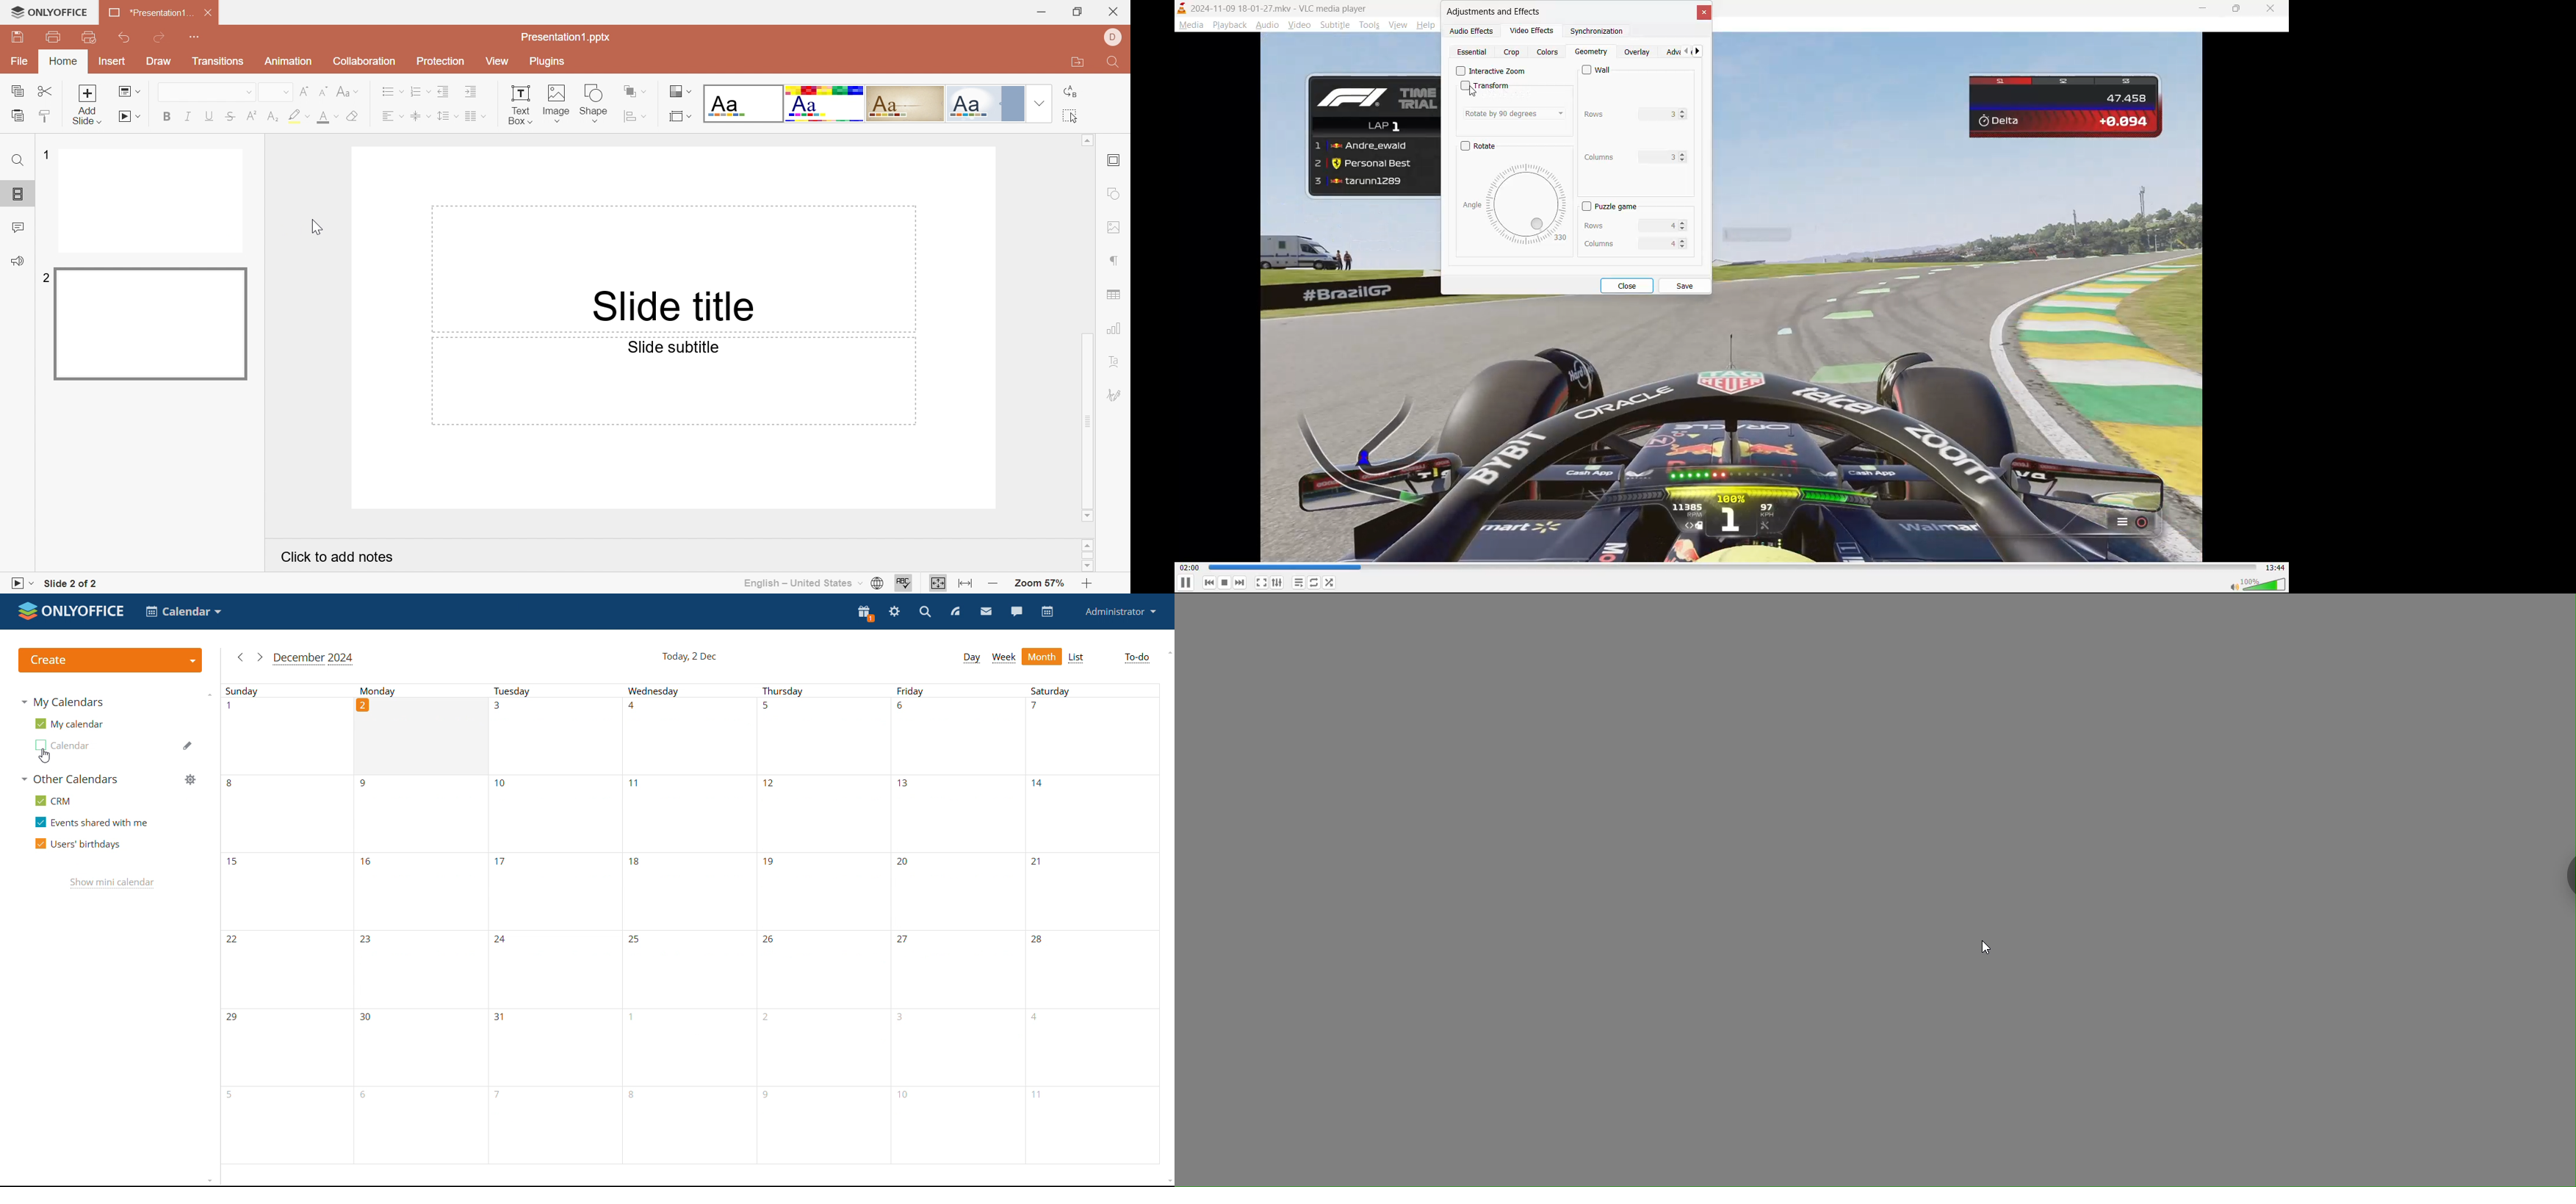 Image resolution: width=2576 pixels, height=1204 pixels. Describe the element at coordinates (16, 37) in the screenshot. I see `Save` at that location.